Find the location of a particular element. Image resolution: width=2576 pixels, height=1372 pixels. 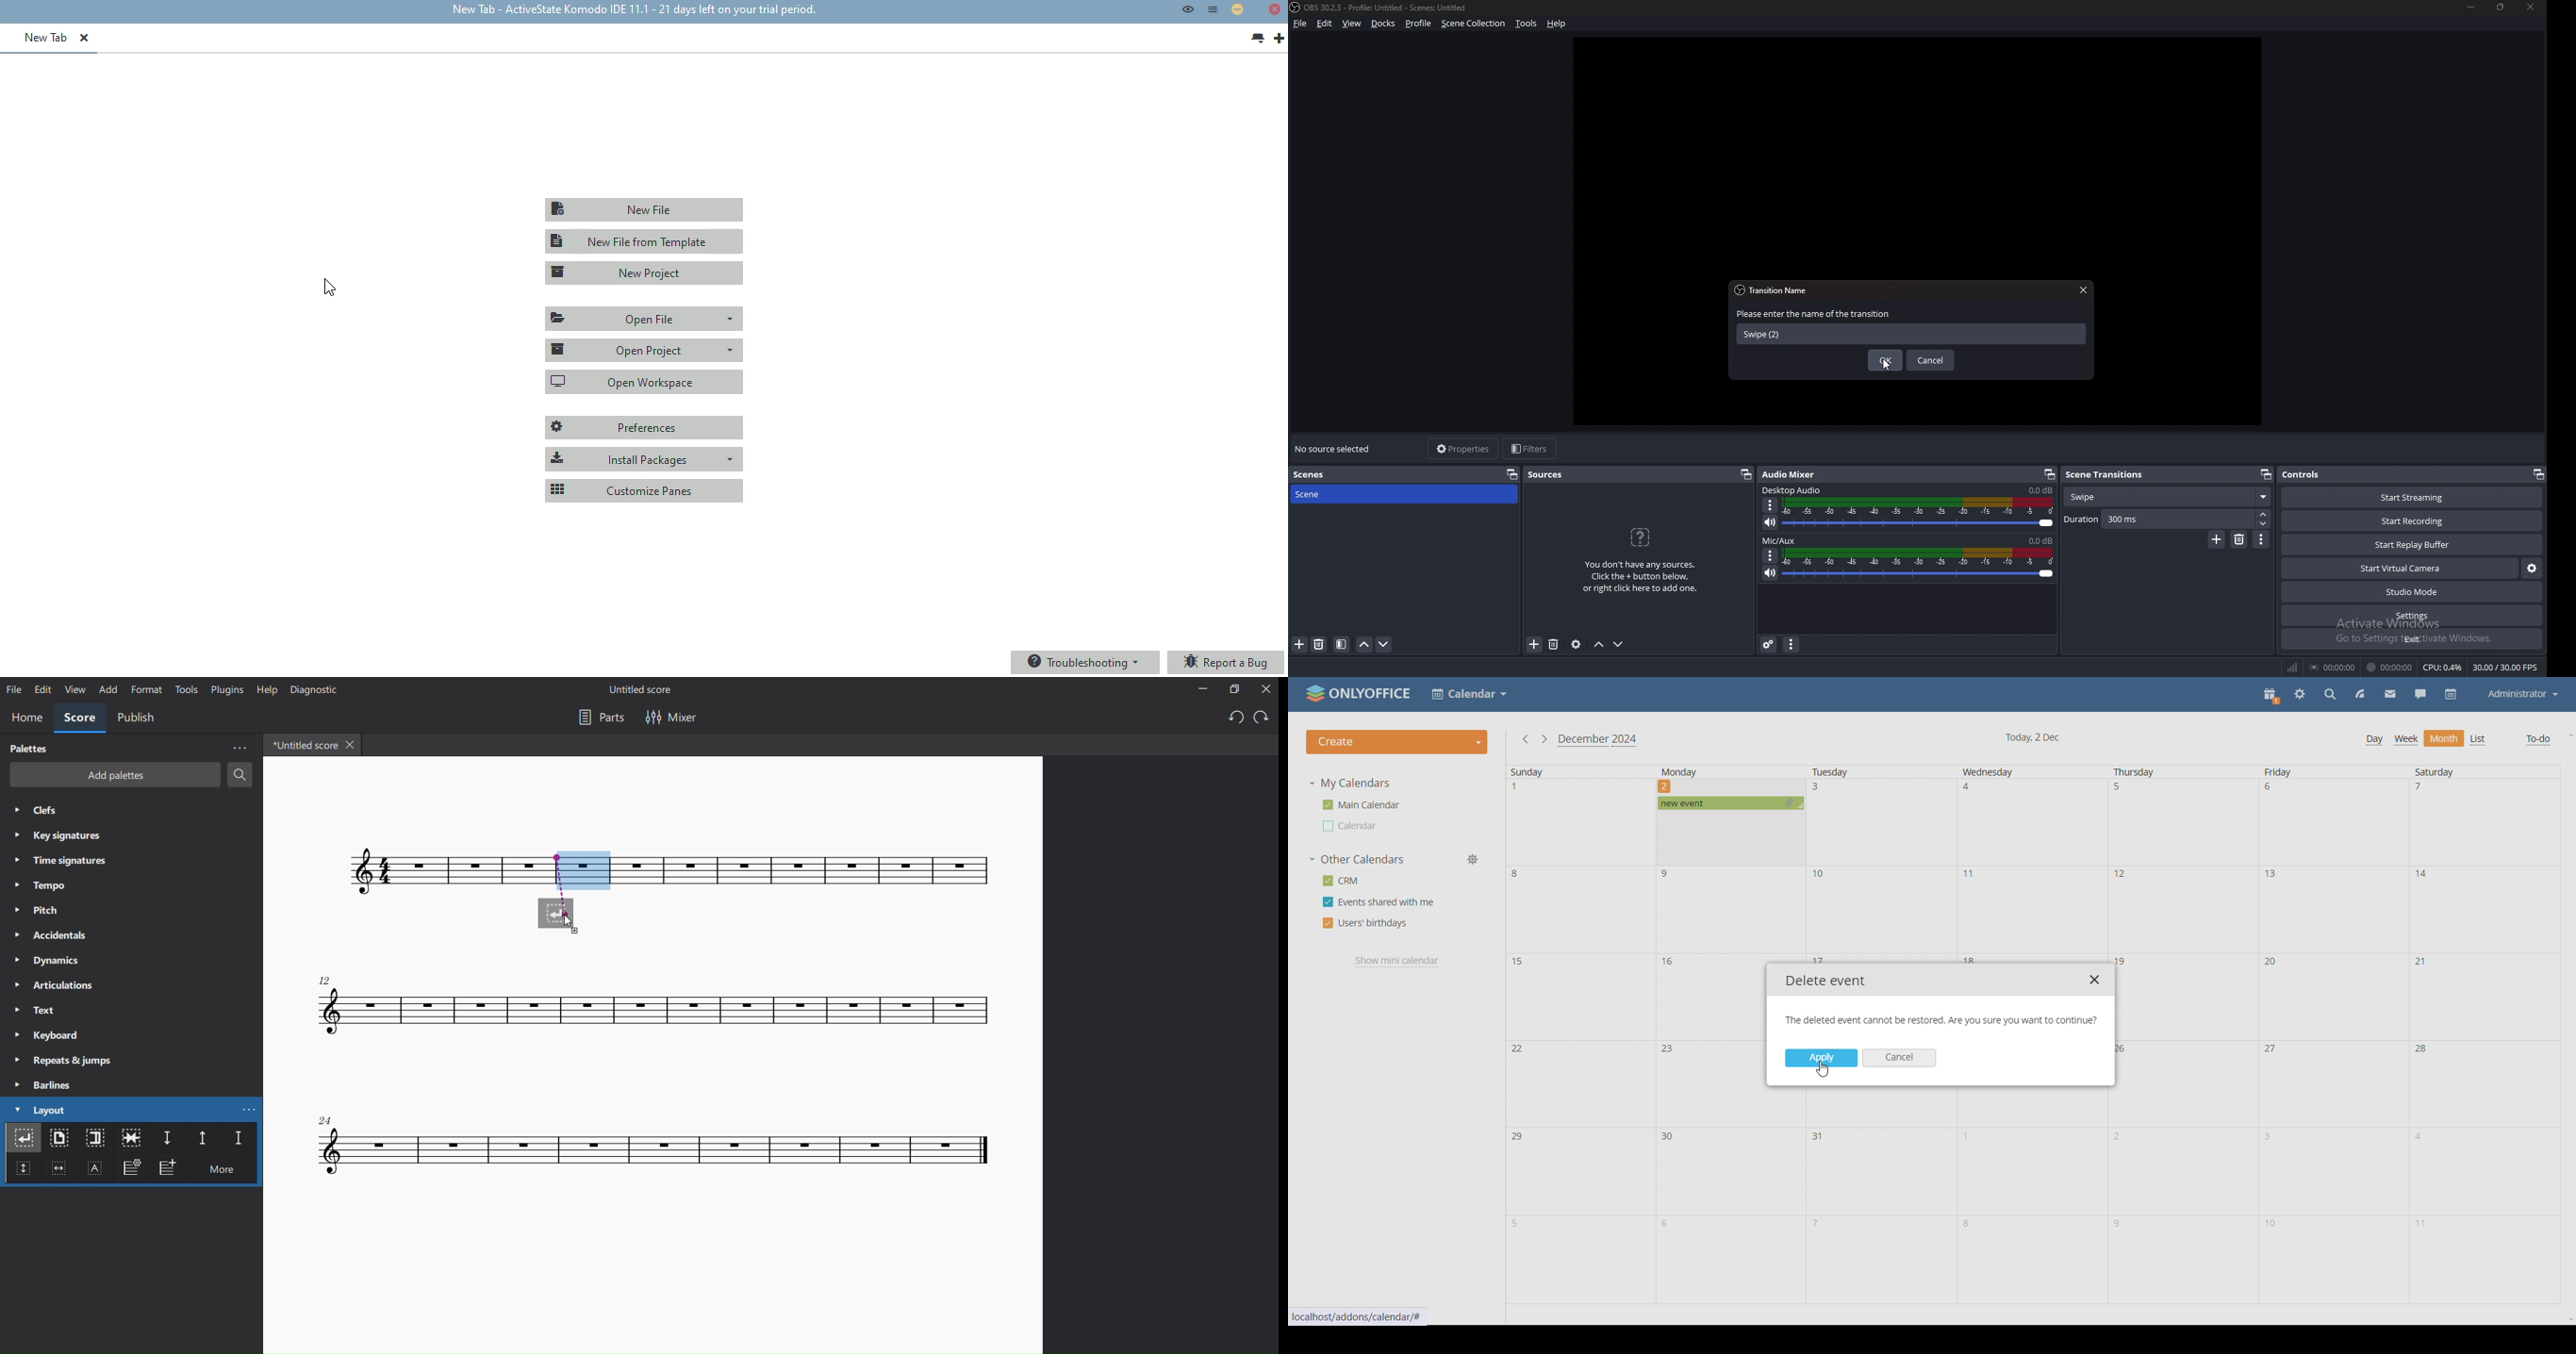

) OBS 30.2.3 - Profile: Untitled - Scenes: Untitled is located at coordinates (1393, 8).